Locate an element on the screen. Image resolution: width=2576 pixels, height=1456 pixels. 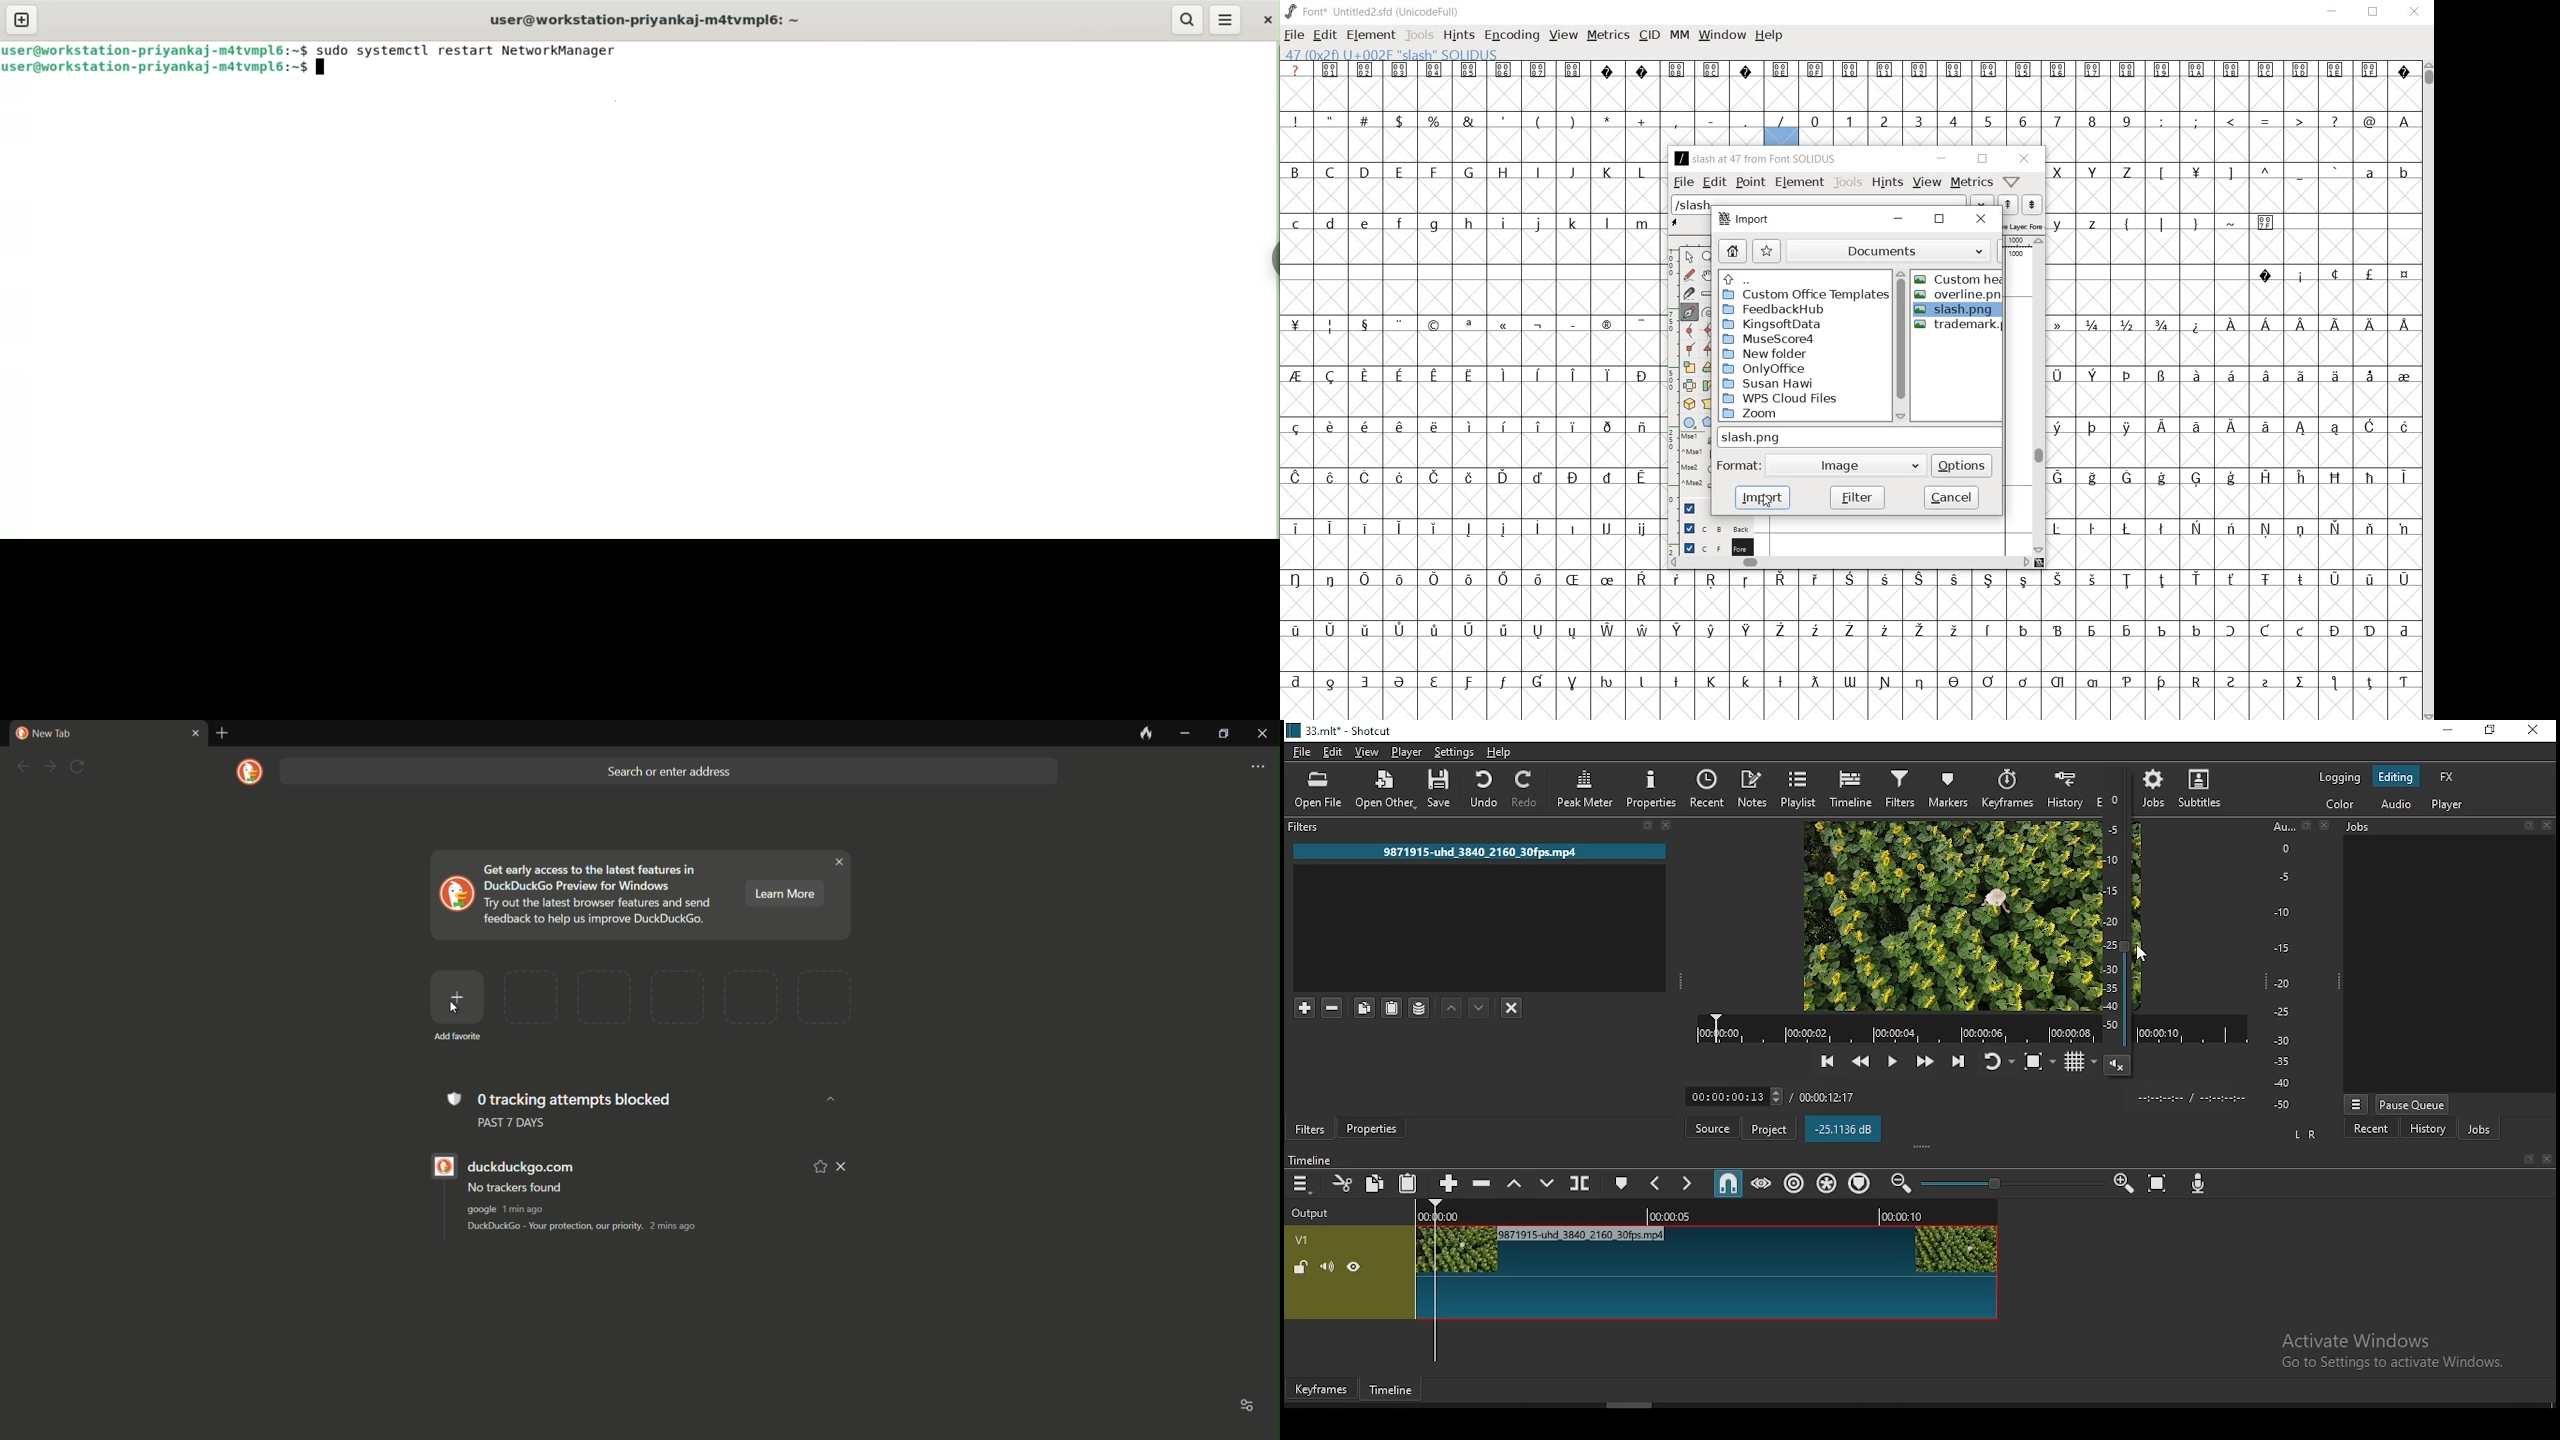
history is located at coordinates (2429, 1127).